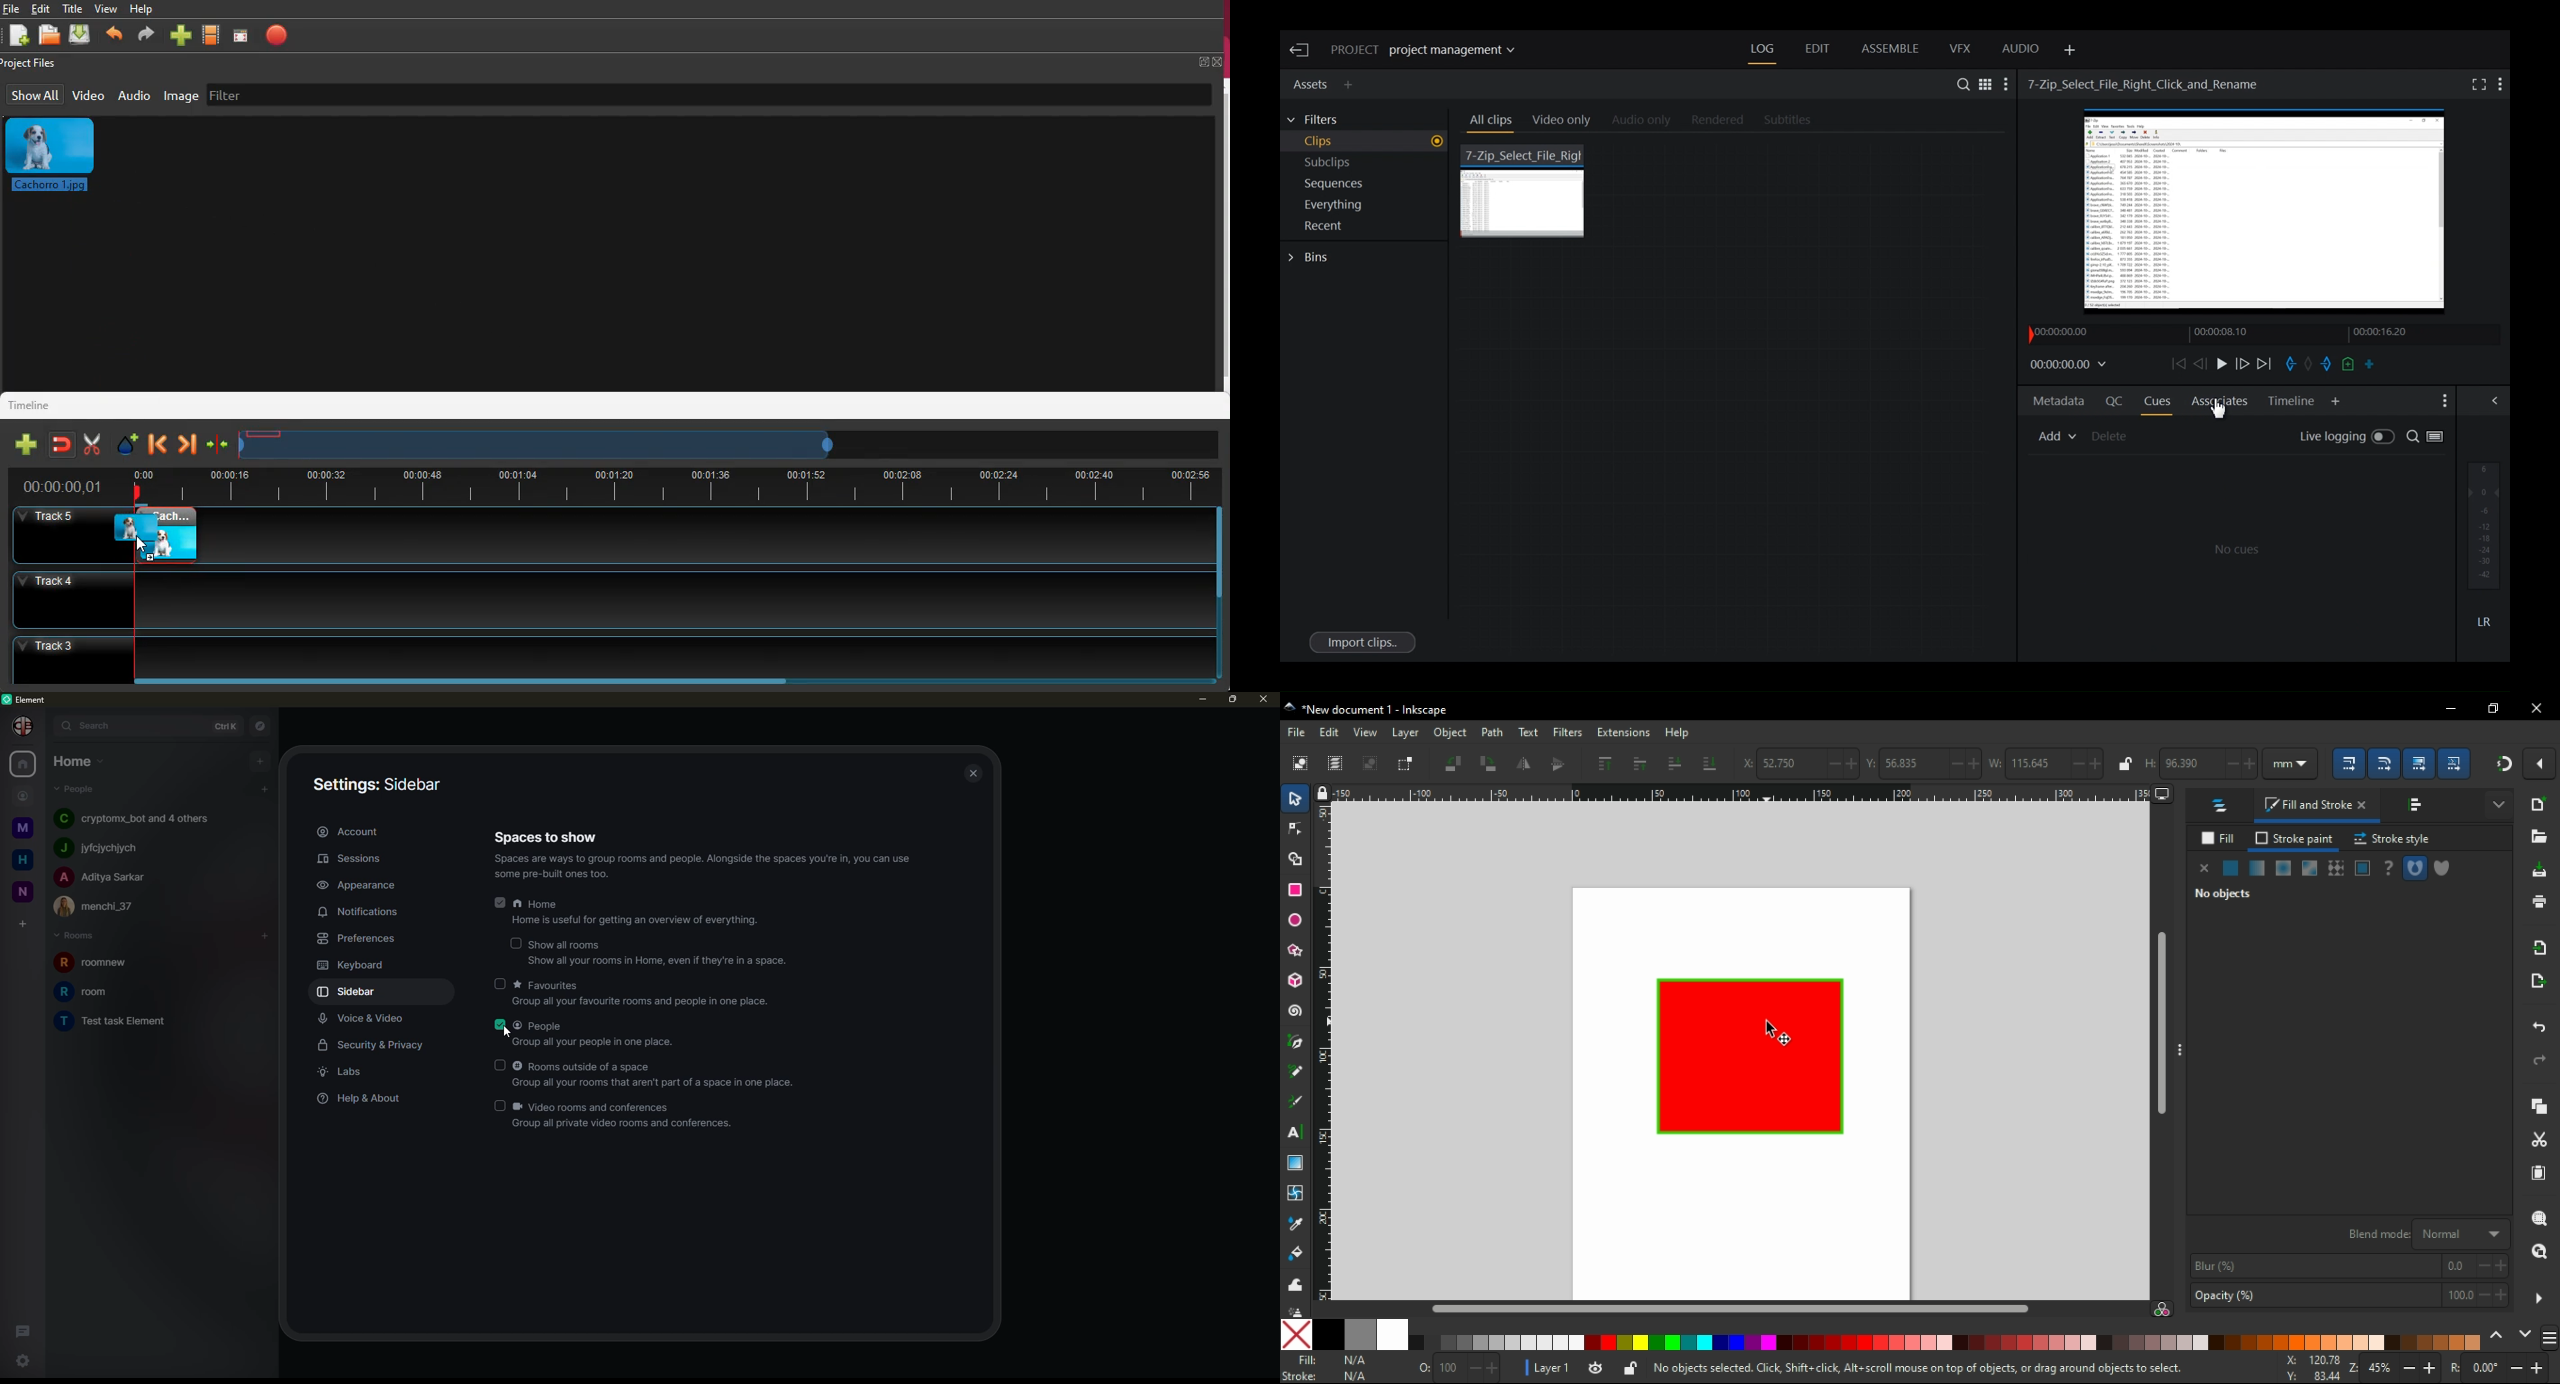  What do you see at coordinates (22, 795) in the screenshot?
I see `people` at bounding box center [22, 795].